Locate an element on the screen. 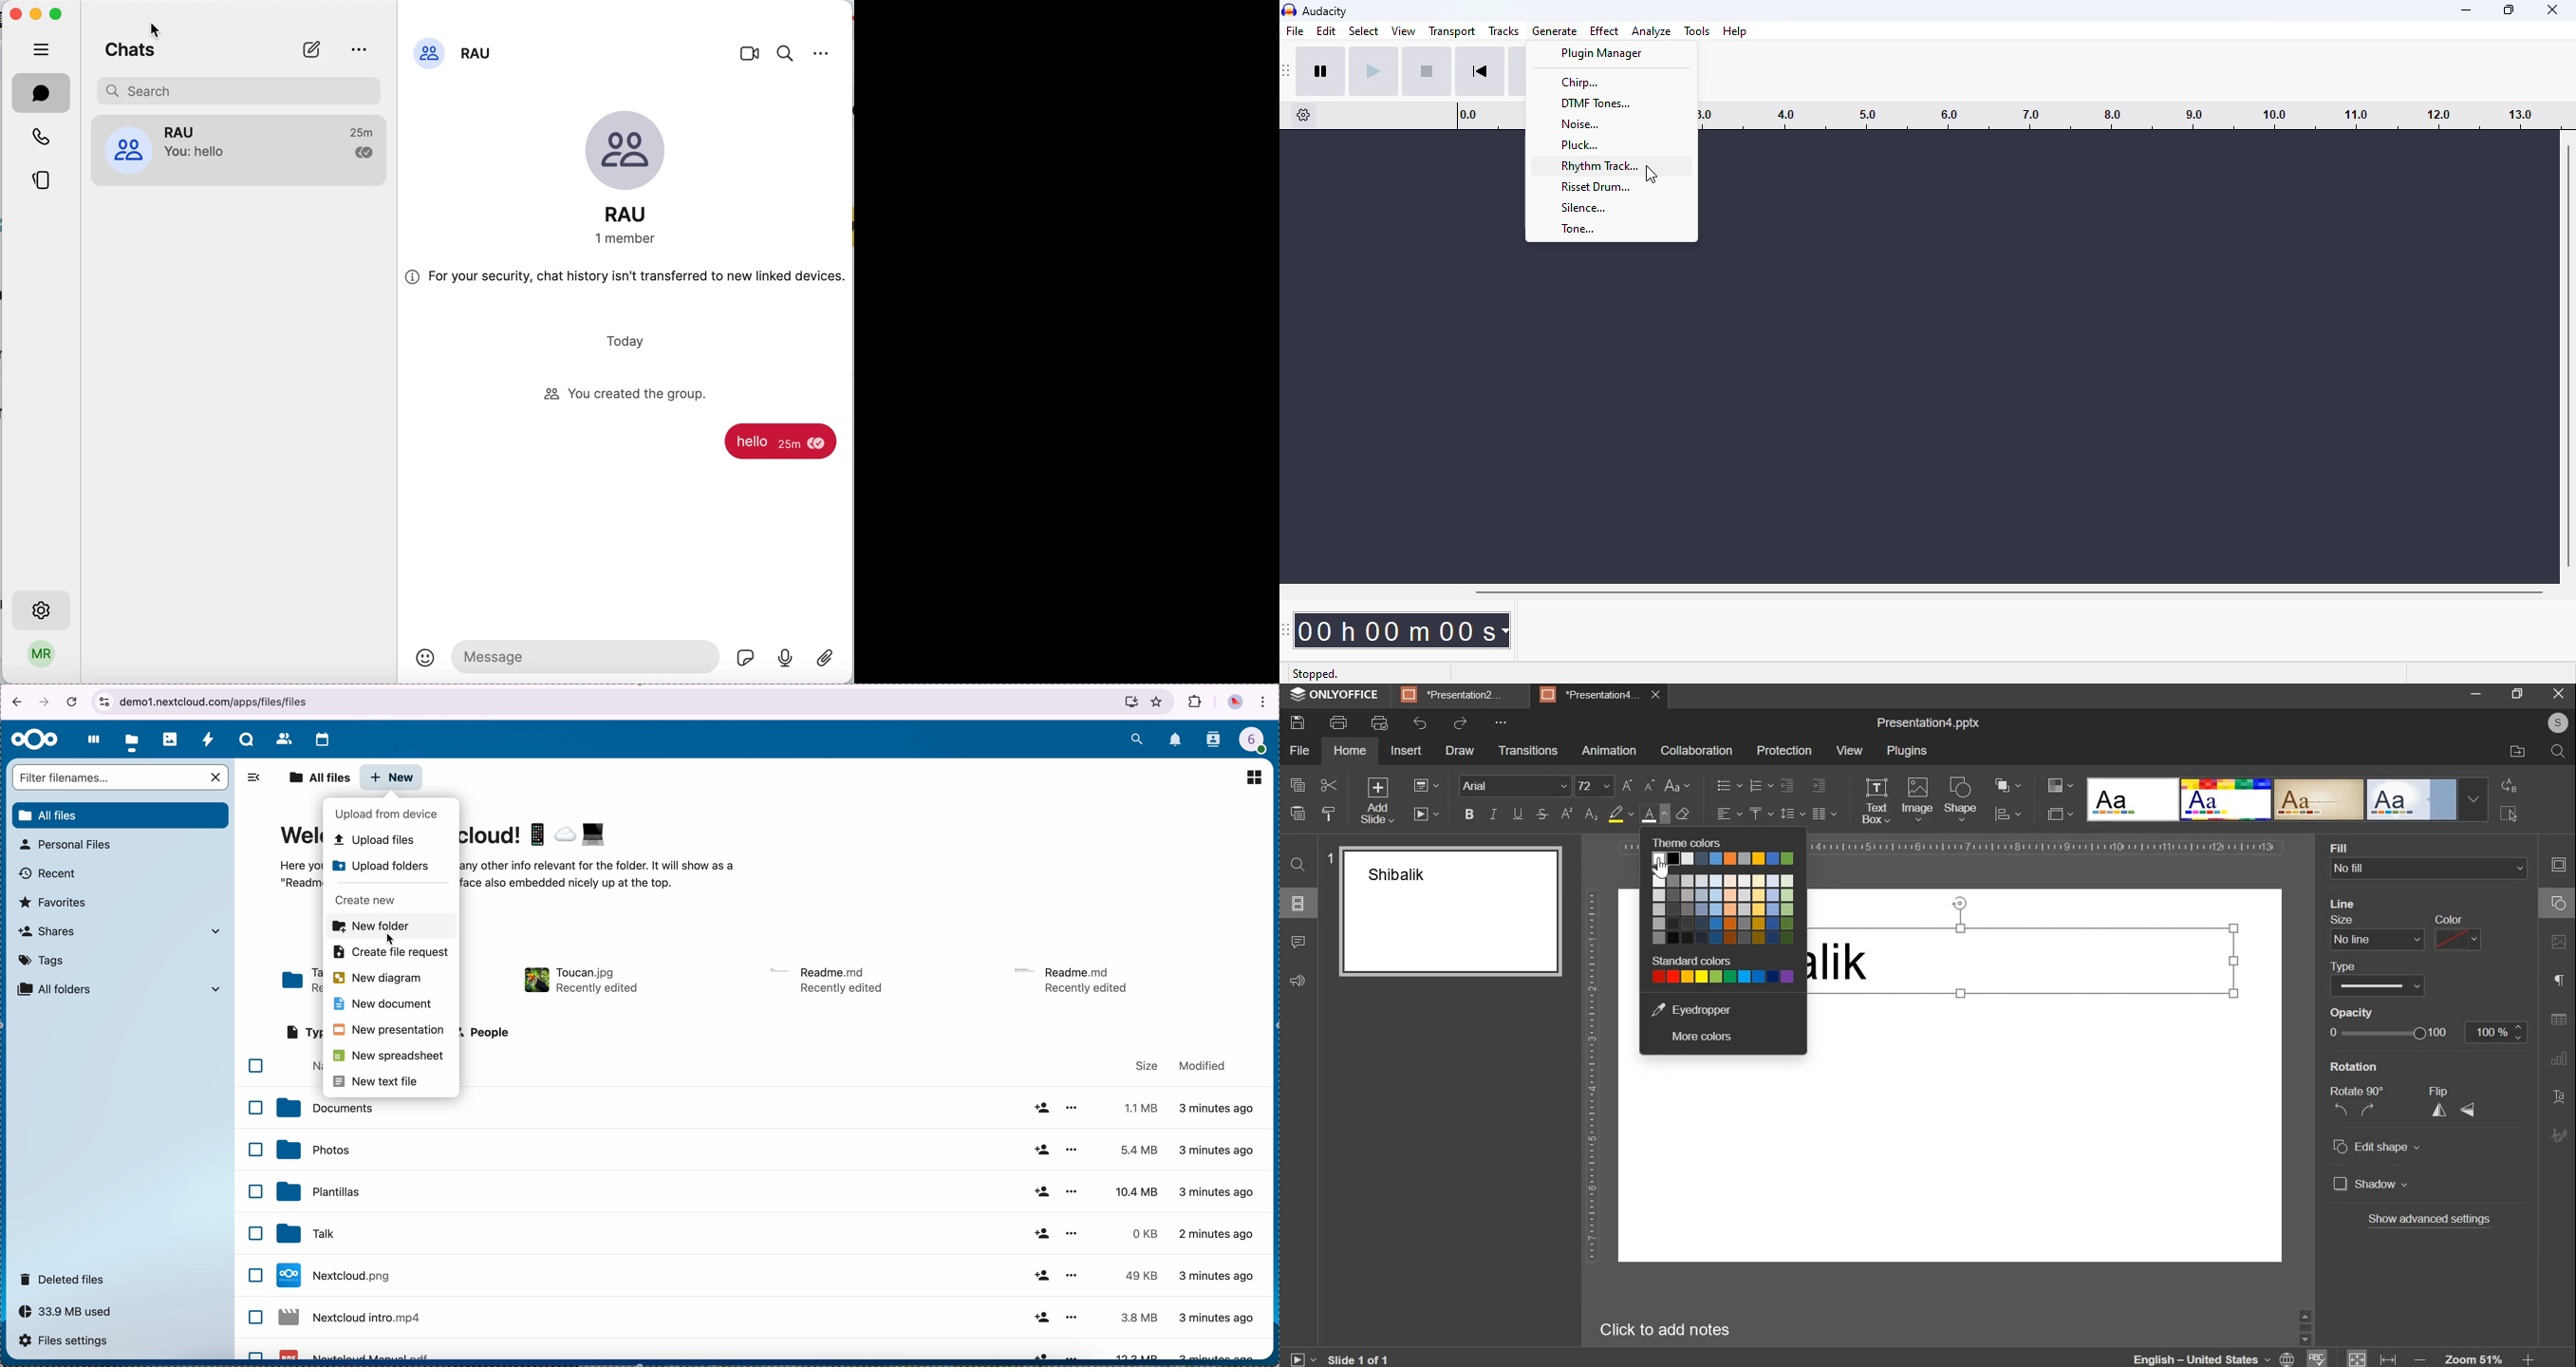 The width and height of the screenshot is (2576, 1372). underline is located at coordinates (1517, 814).